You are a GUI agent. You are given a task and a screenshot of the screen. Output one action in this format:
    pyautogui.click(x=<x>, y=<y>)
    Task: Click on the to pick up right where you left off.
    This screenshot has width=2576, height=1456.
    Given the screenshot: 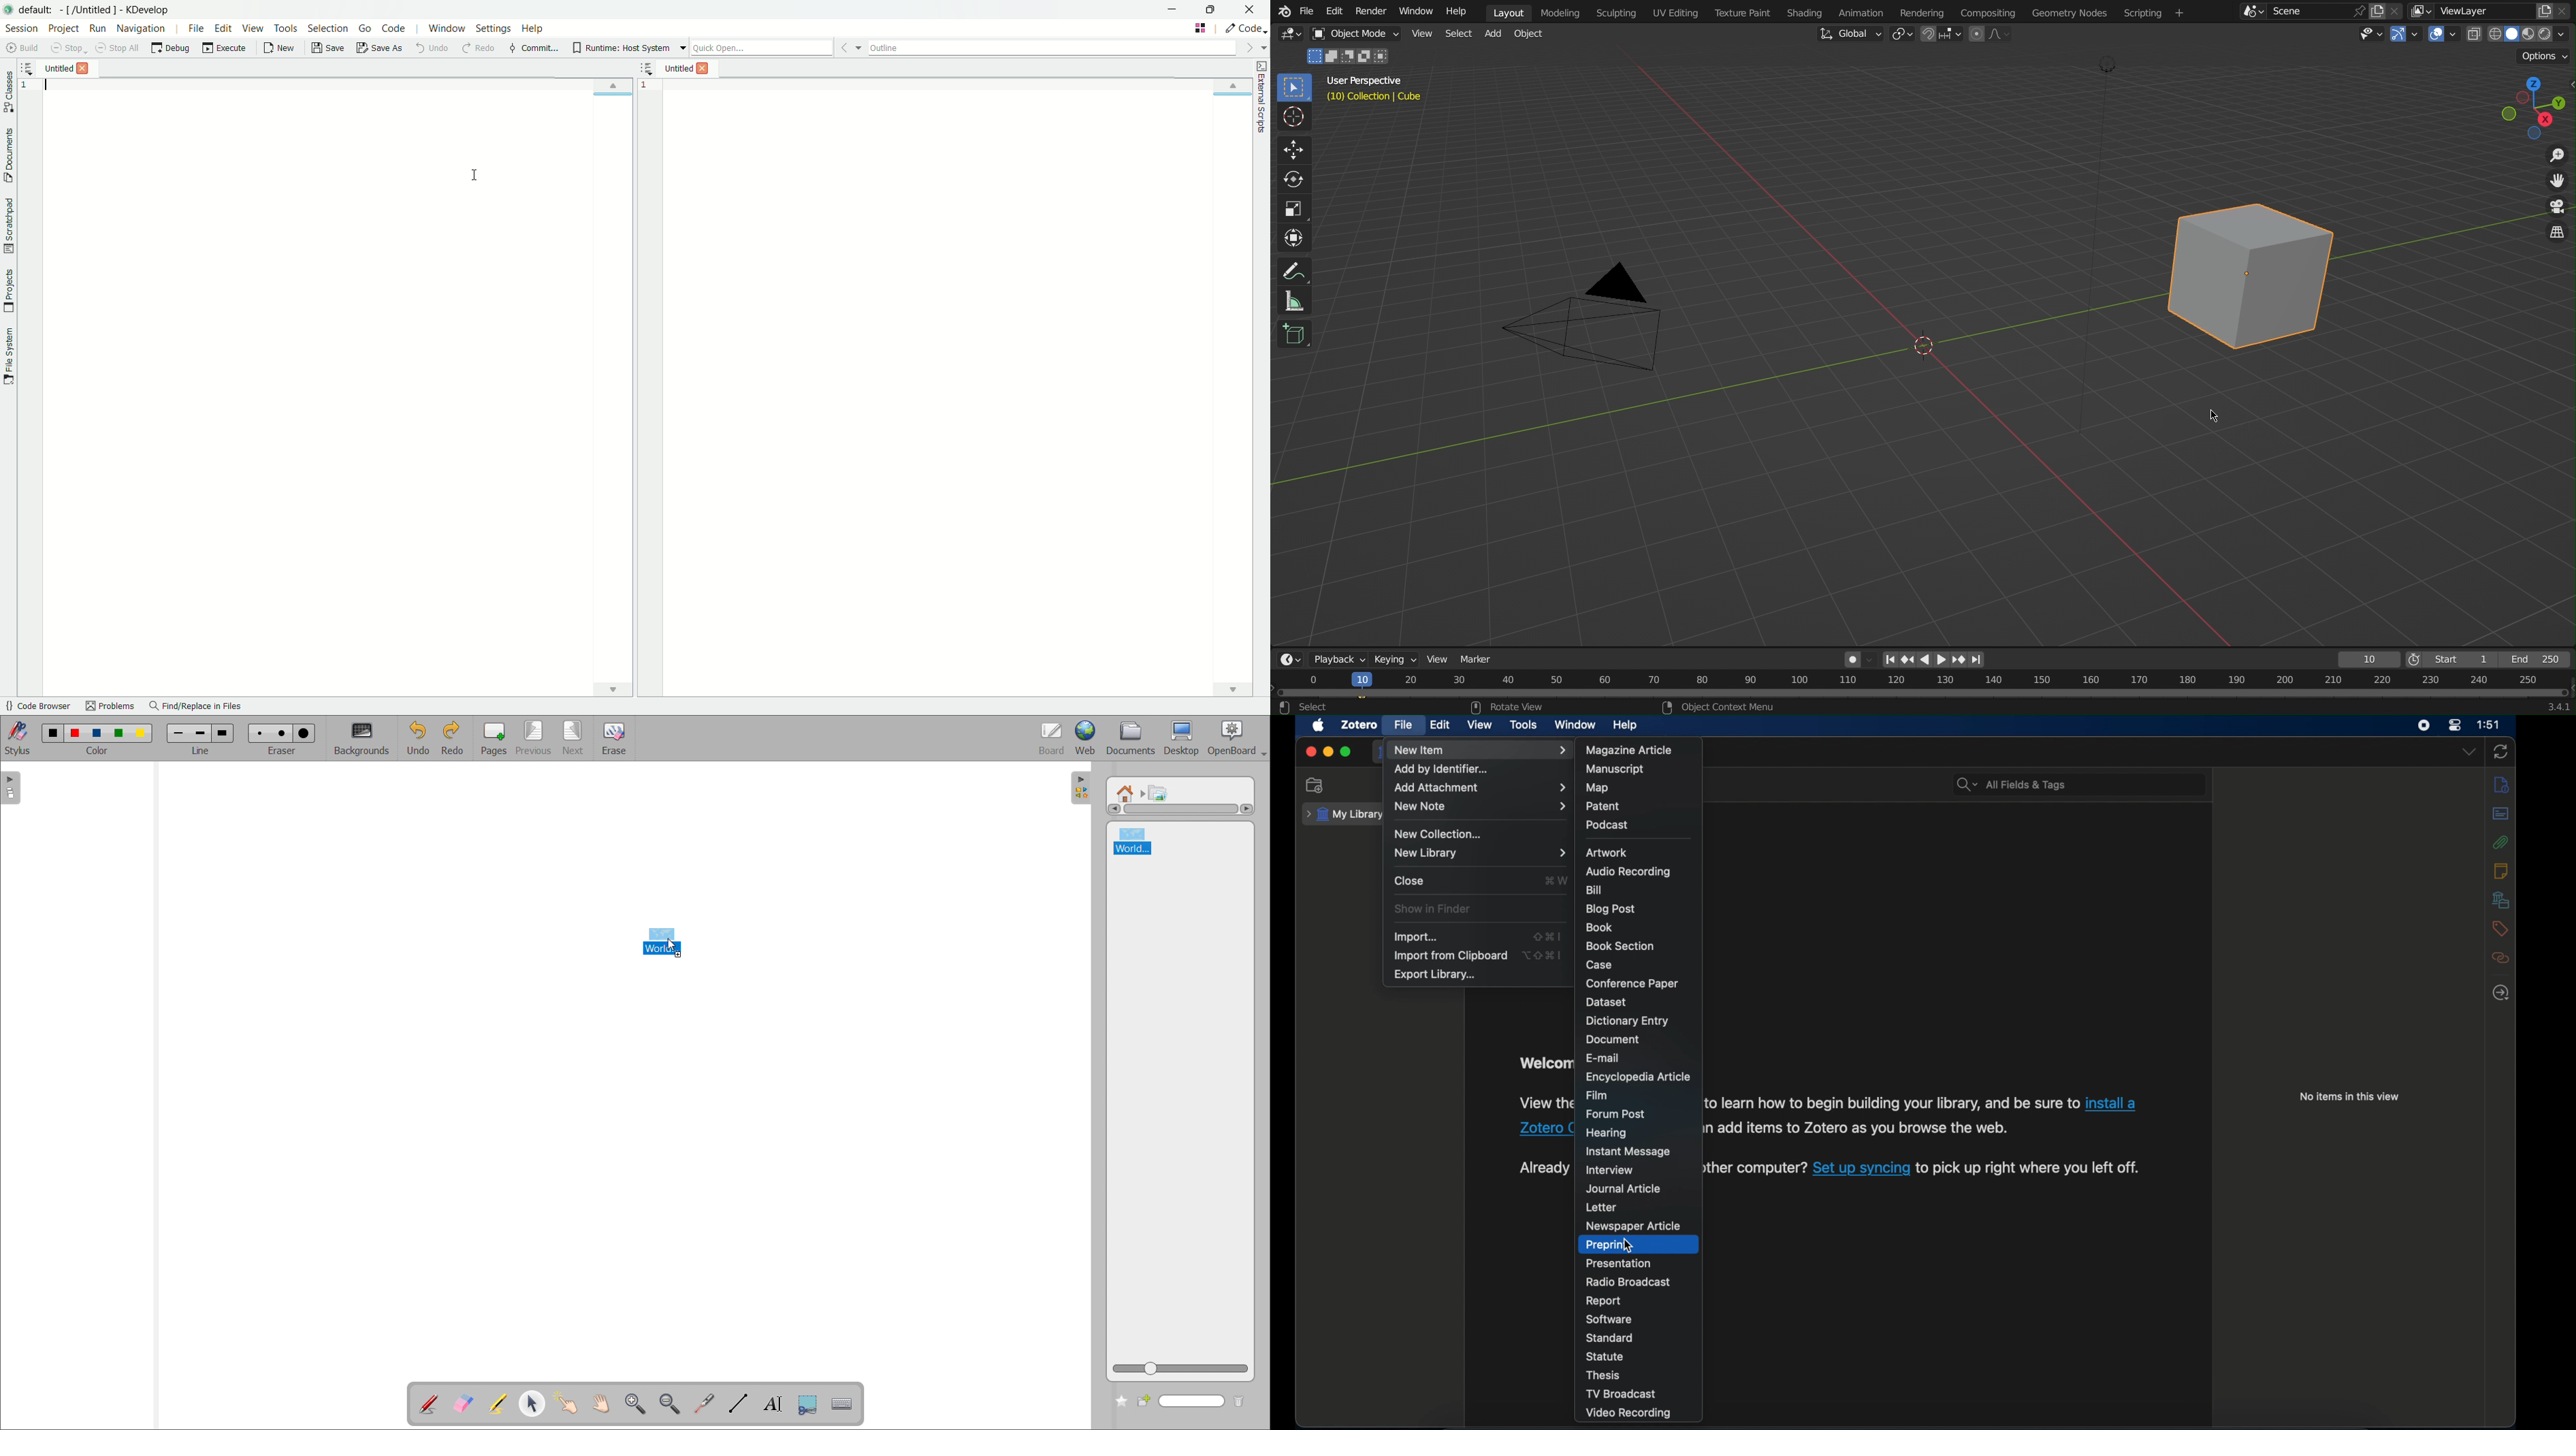 What is the action you would take?
    pyautogui.click(x=2031, y=1168)
    